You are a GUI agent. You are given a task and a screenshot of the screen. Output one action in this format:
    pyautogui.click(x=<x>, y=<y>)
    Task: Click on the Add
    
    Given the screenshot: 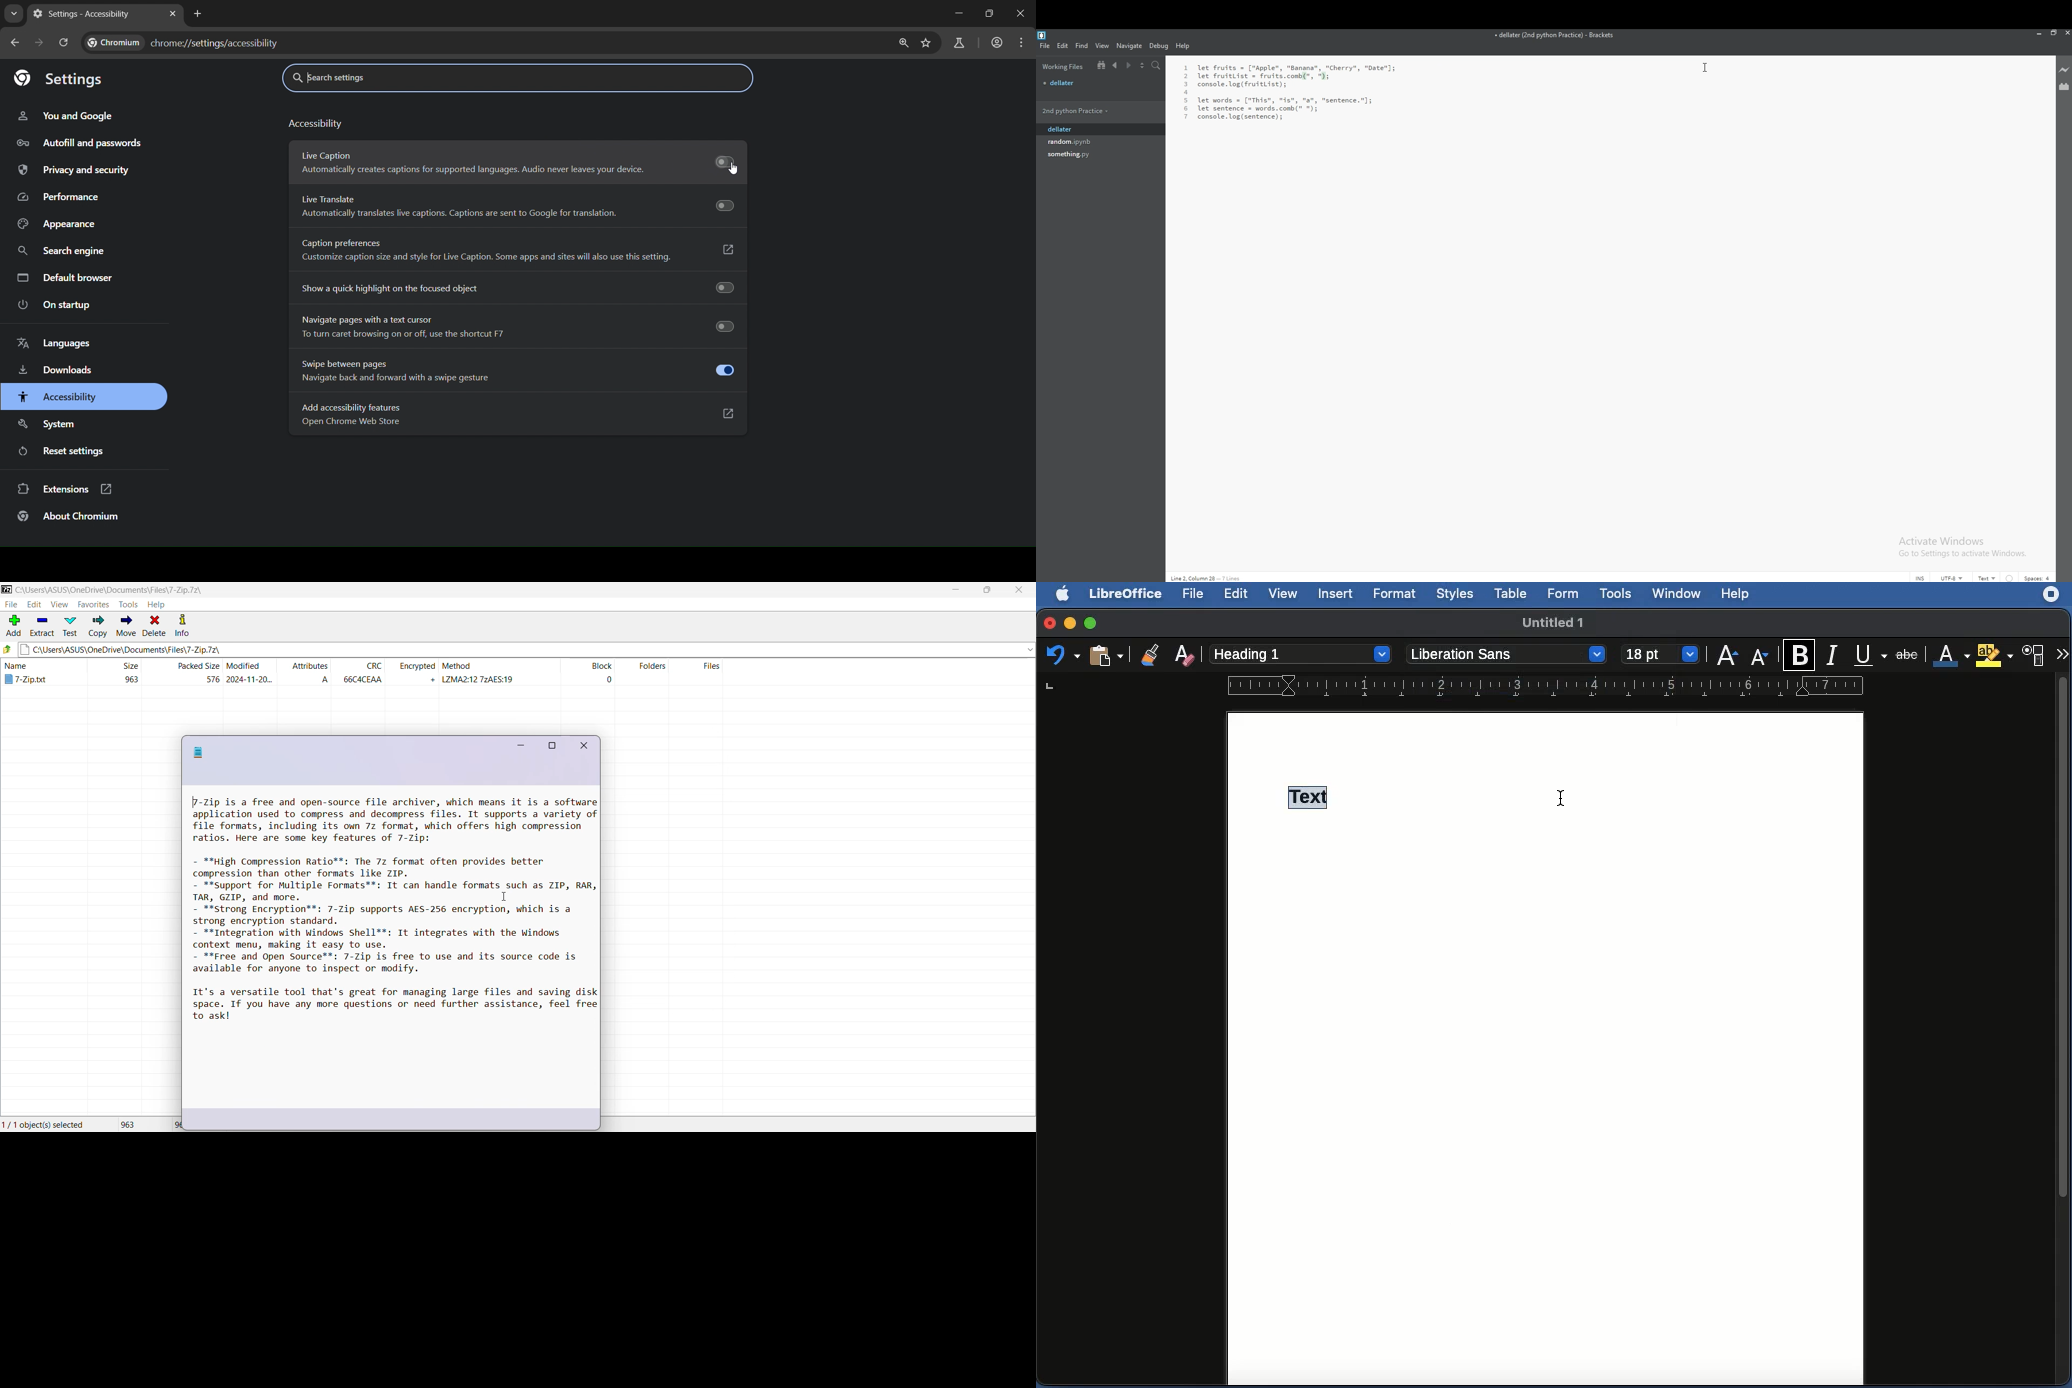 What is the action you would take?
    pyautogui.click(x=13, y=626)
    